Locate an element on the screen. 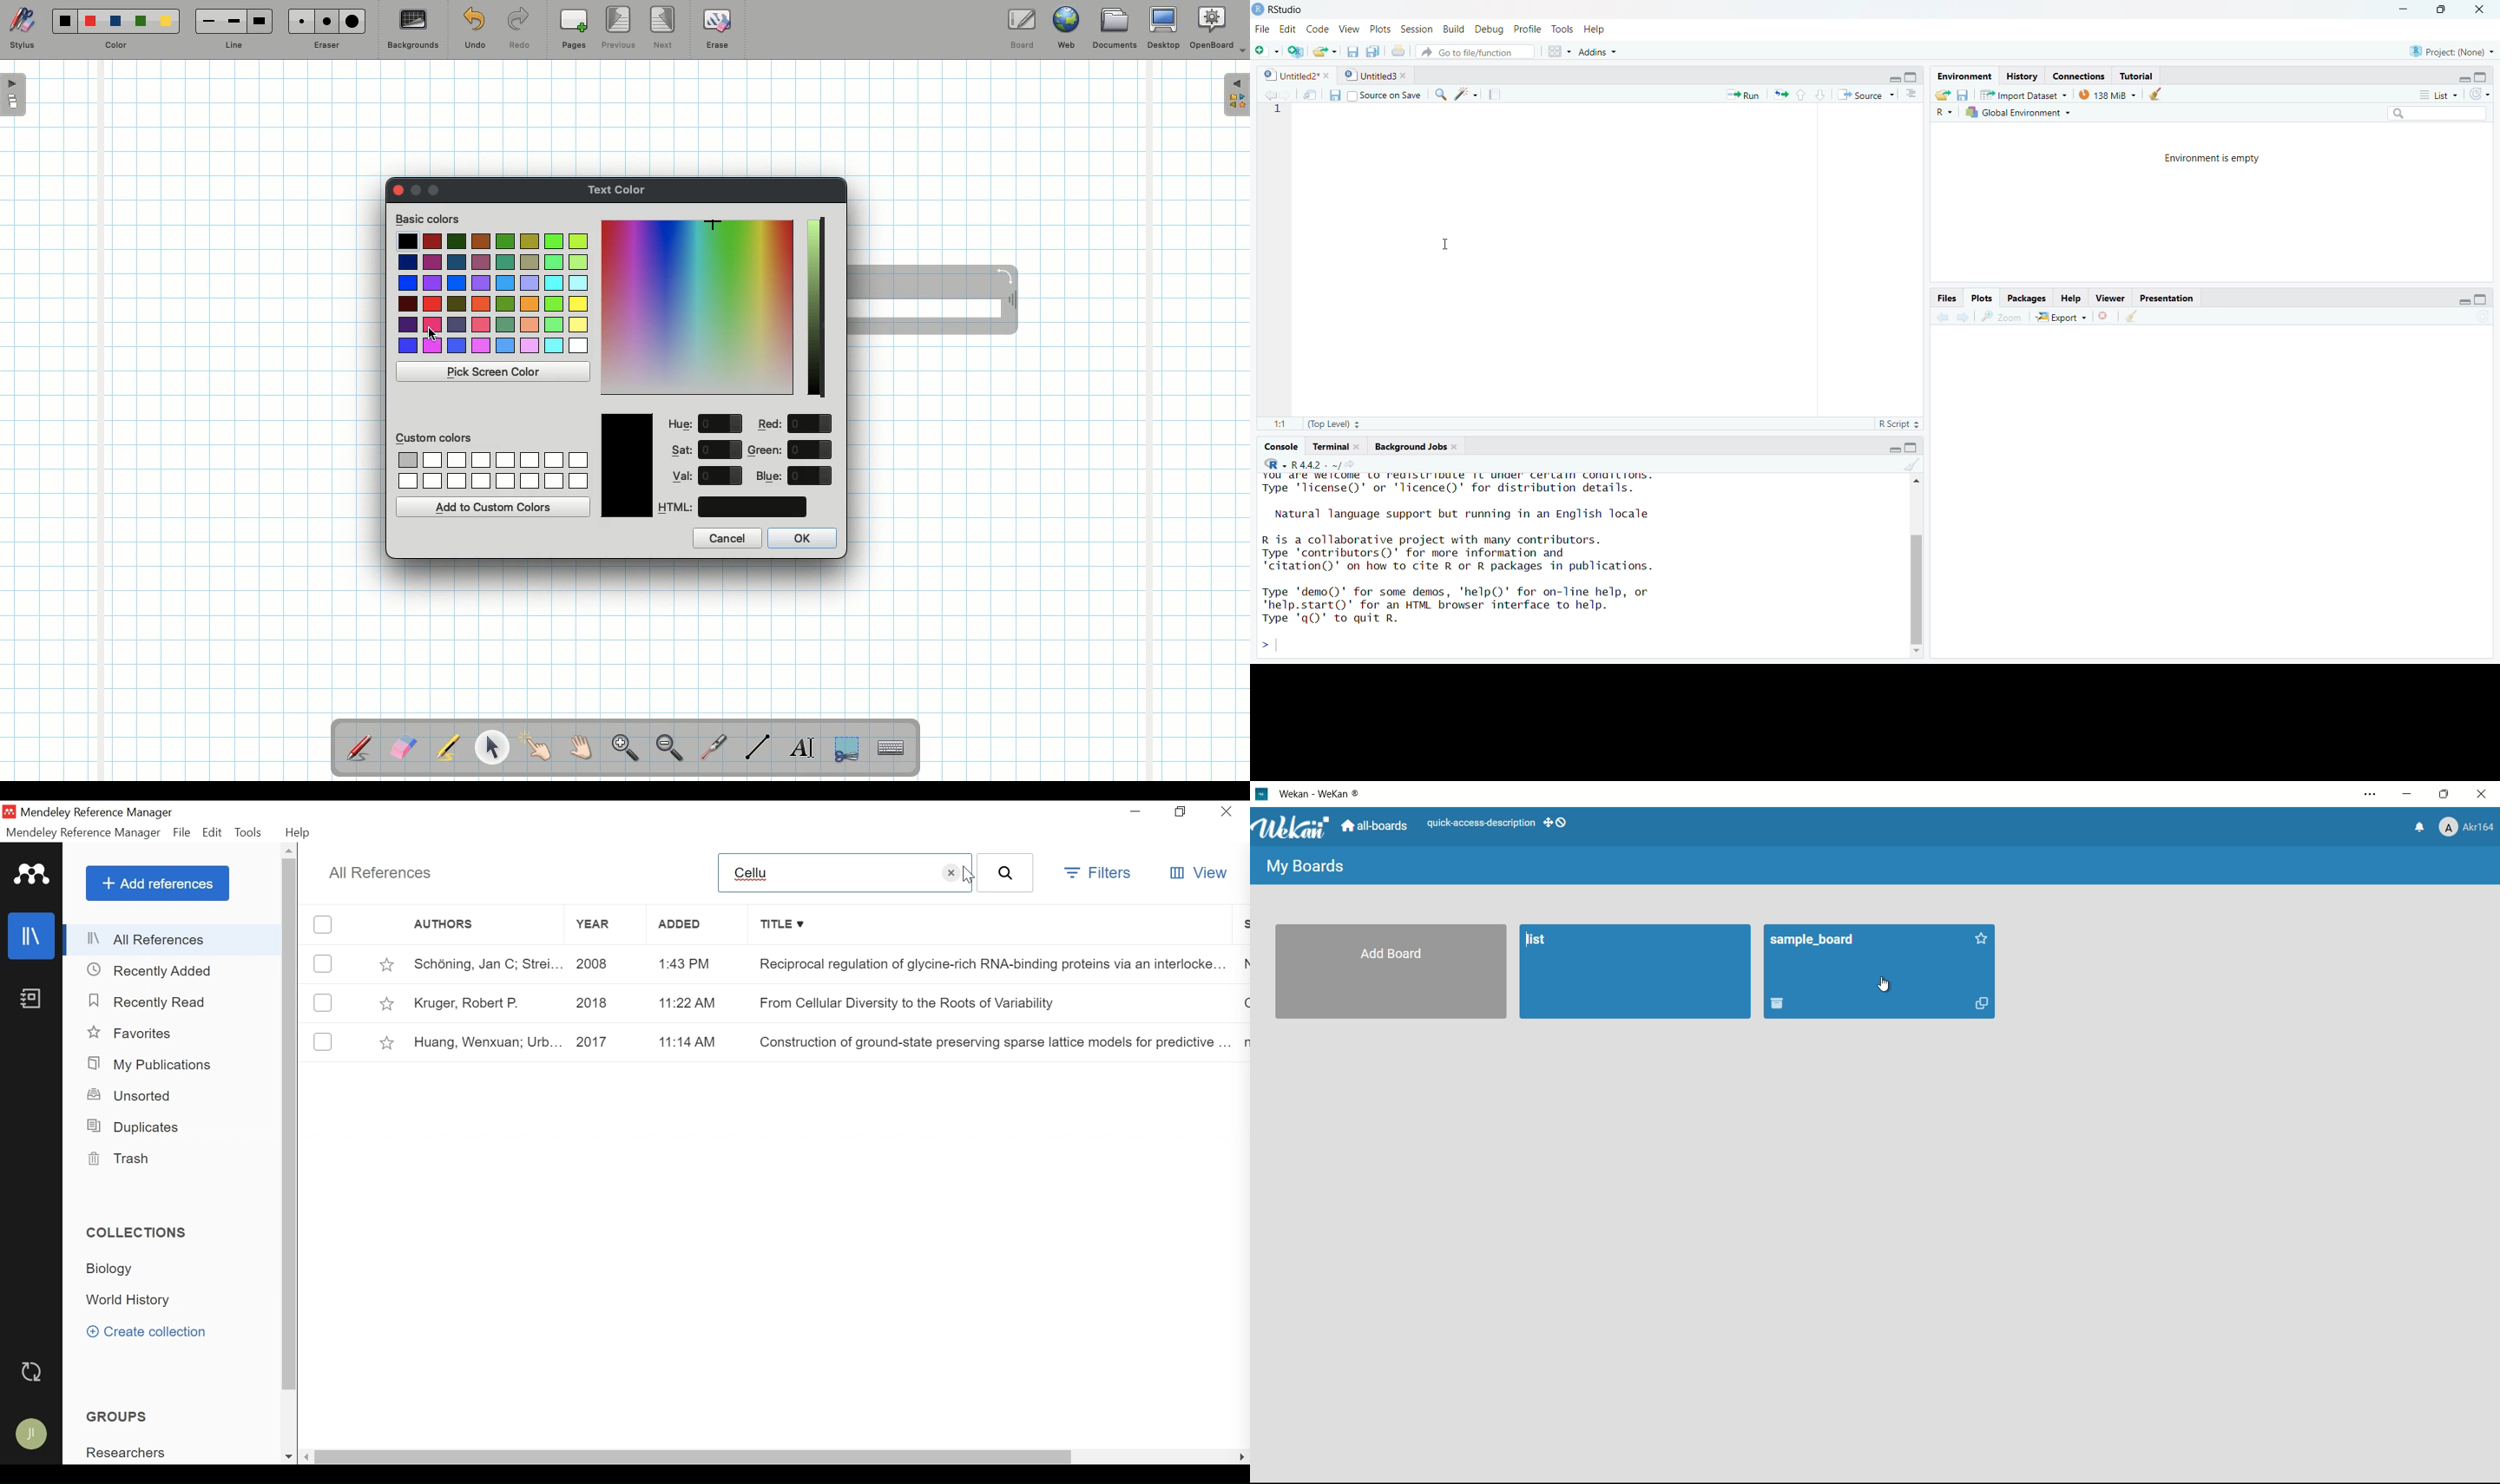 The height and width of the screenshot is (1484, 2520). Compile report is located at coordinates (1497, 94).